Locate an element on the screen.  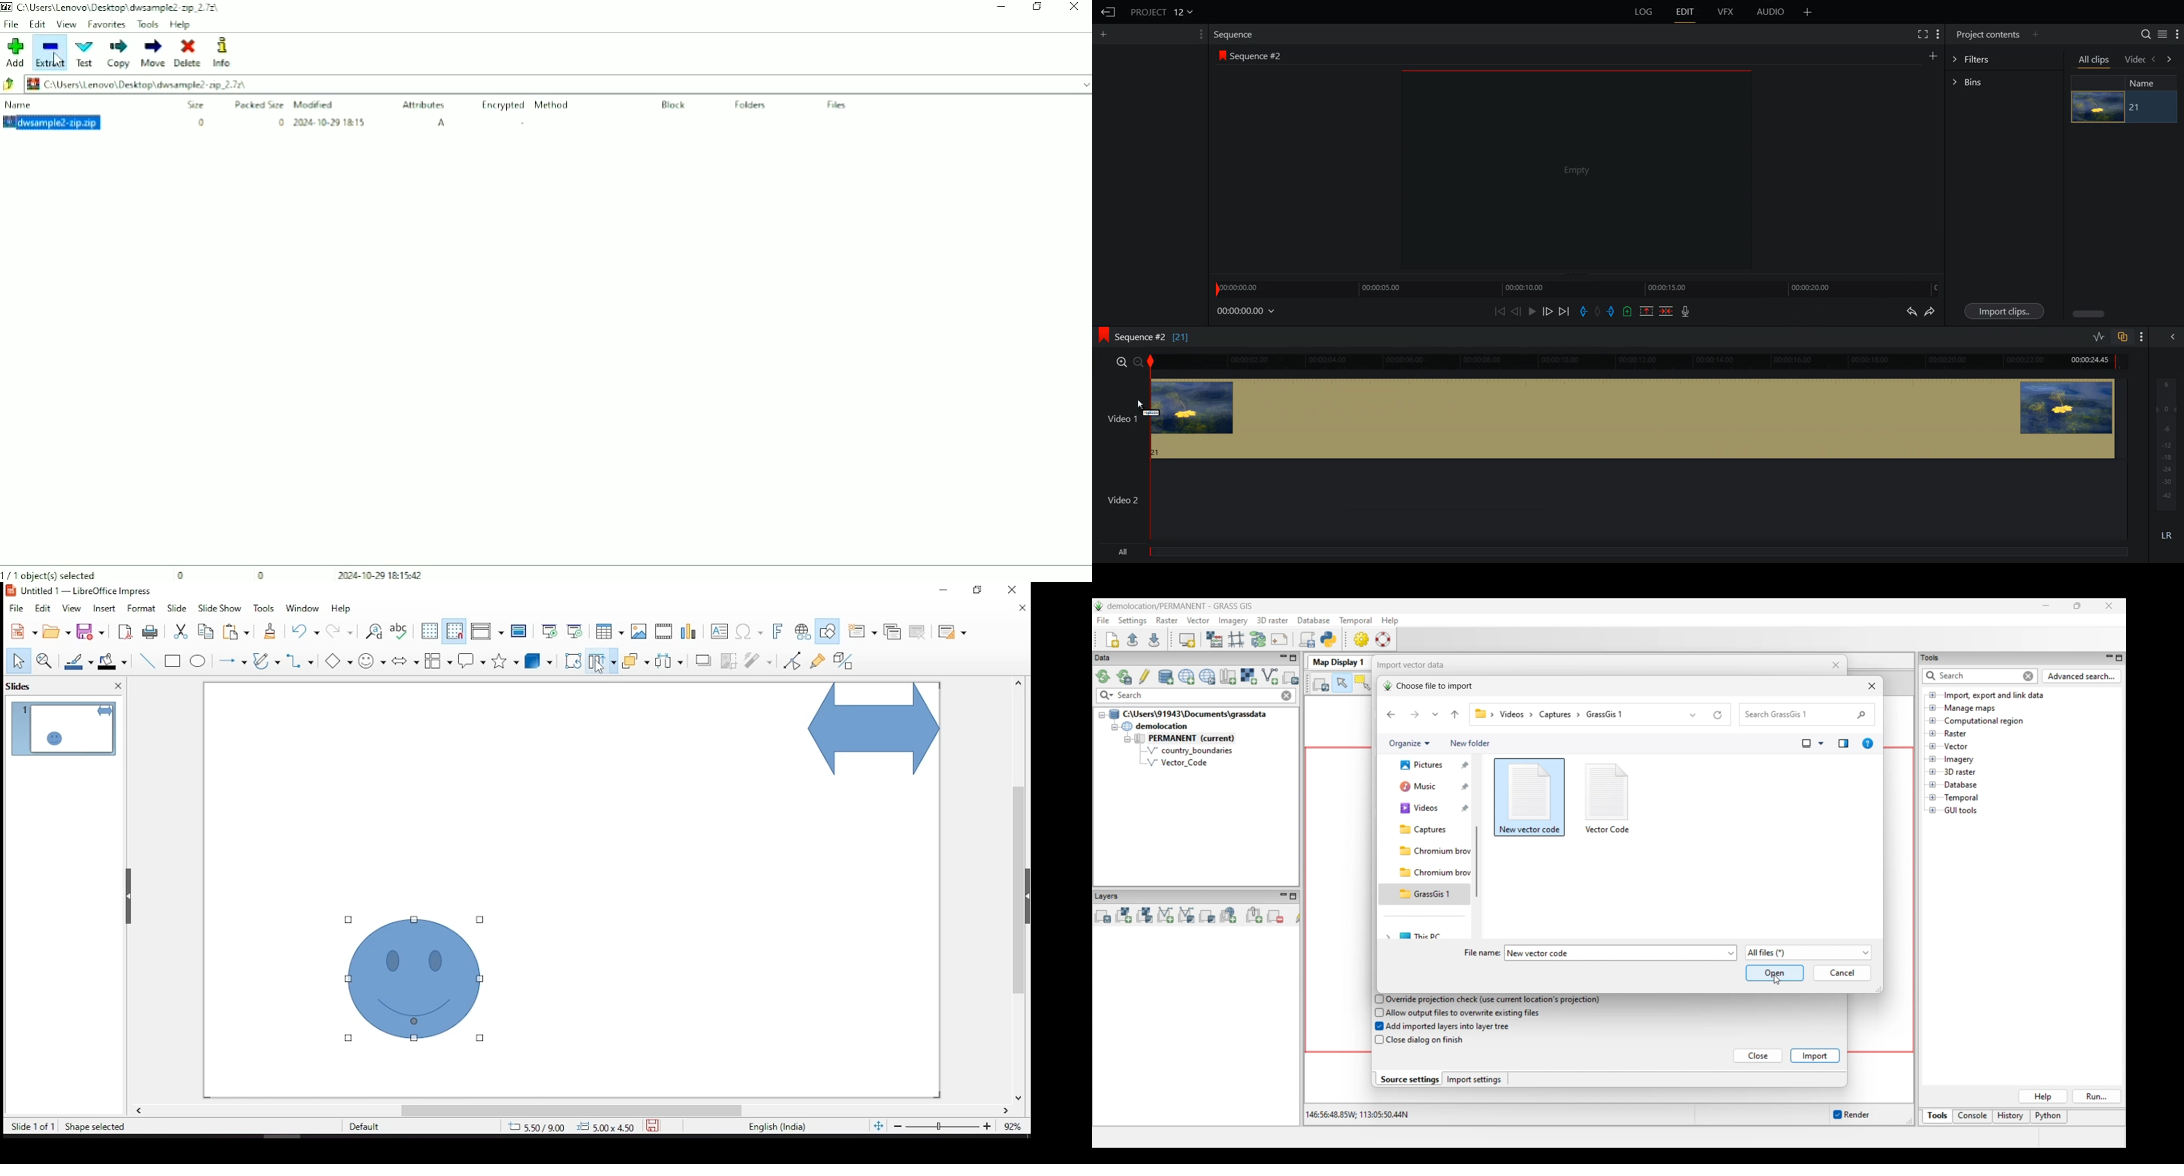
Show Setting Menu is located at coordinates (2177, 35).